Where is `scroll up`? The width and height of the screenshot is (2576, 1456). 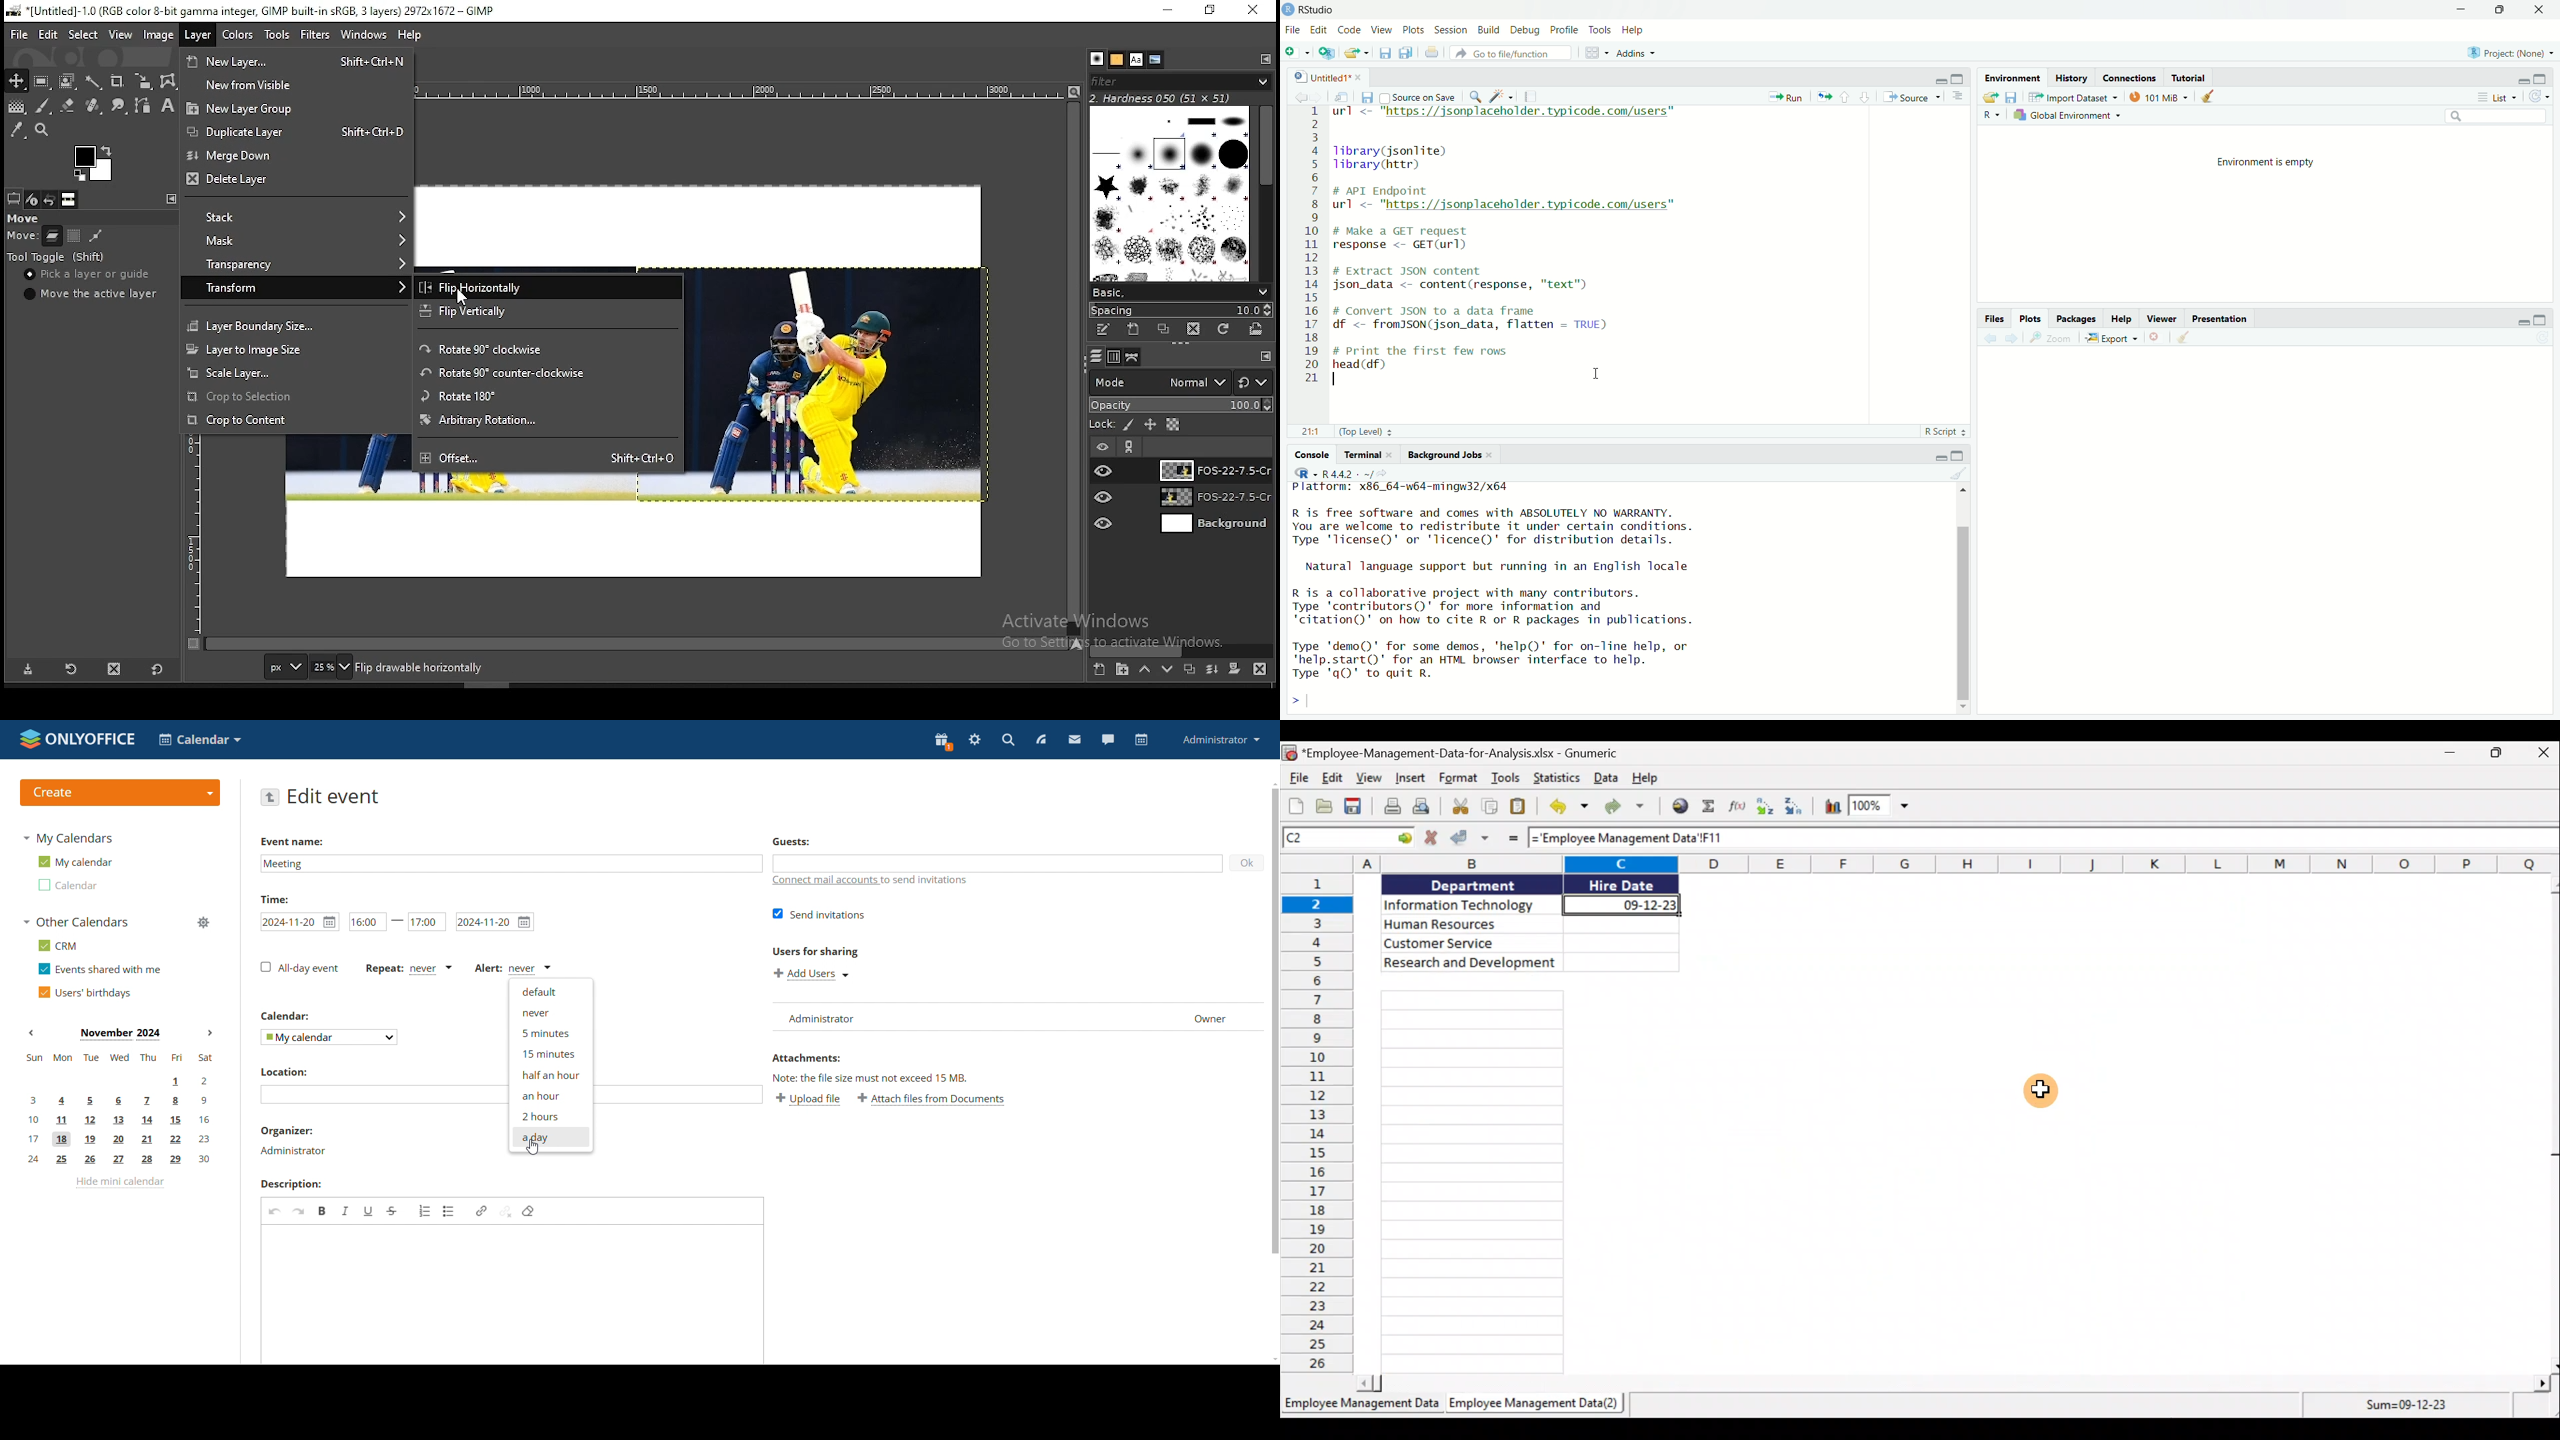 scroll up is located at coordinates (1272, 782).